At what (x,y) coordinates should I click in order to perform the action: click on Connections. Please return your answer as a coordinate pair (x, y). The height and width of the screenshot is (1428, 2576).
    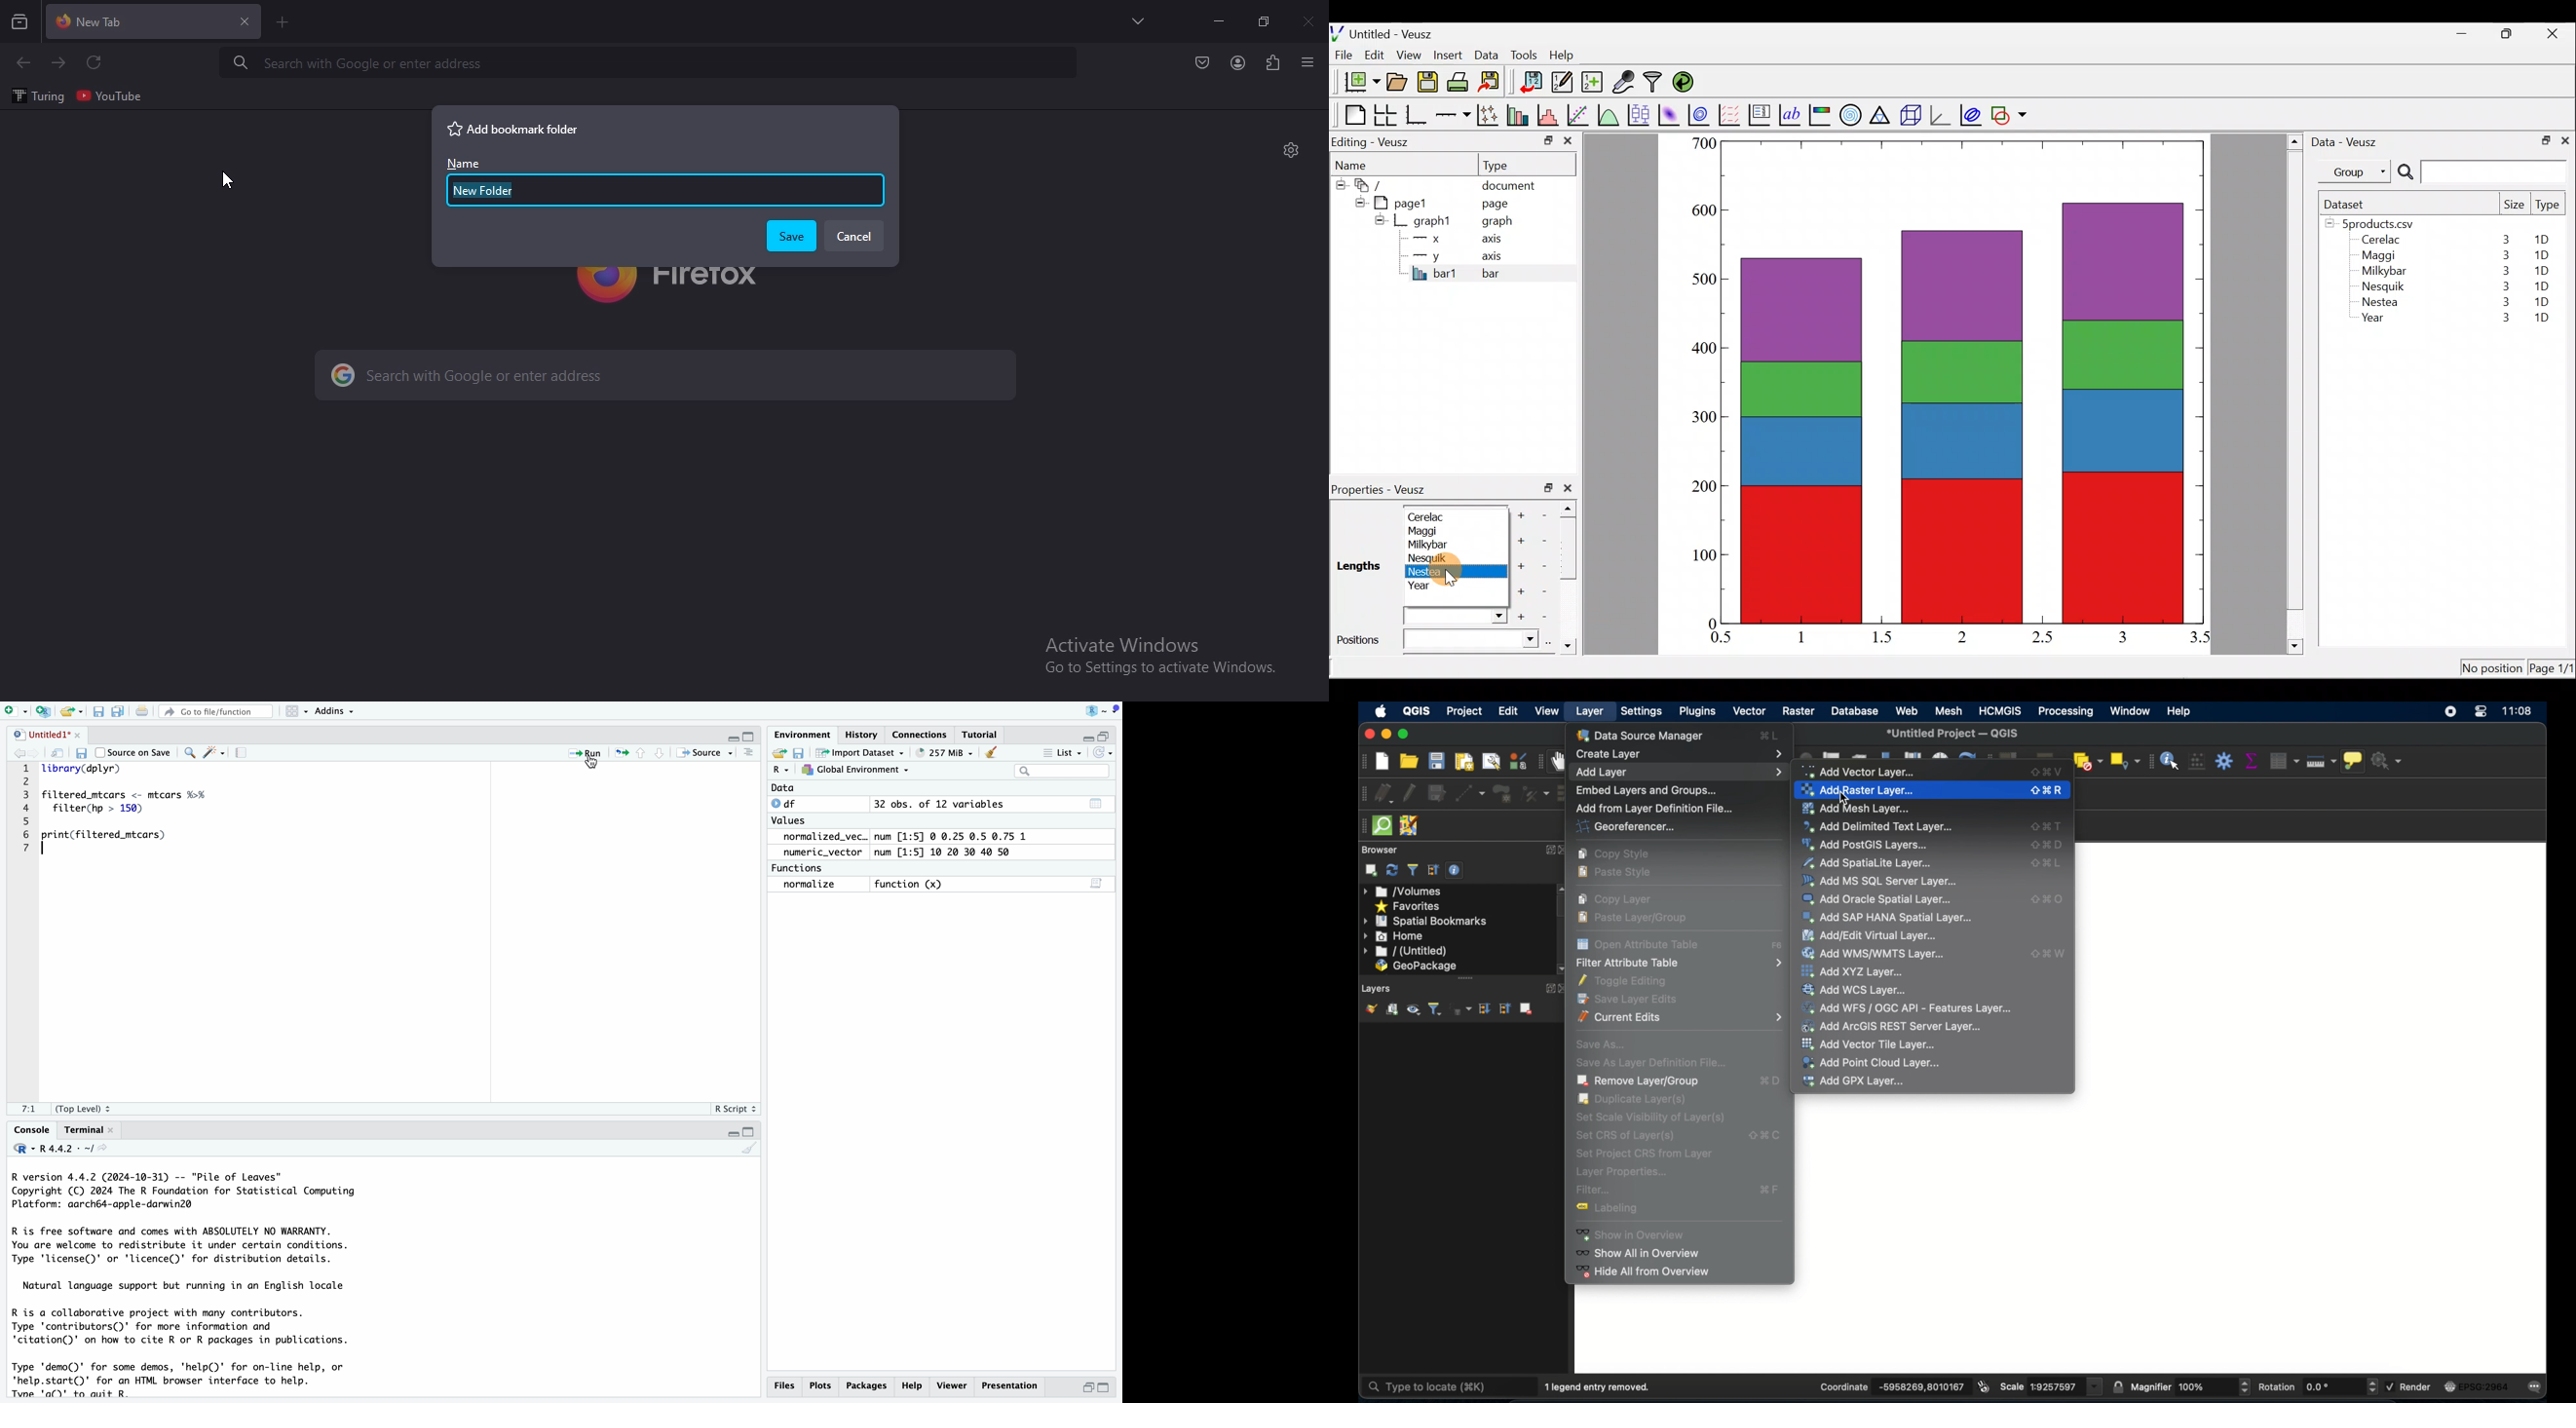
    Looking at the image, I should click on (921, 736).